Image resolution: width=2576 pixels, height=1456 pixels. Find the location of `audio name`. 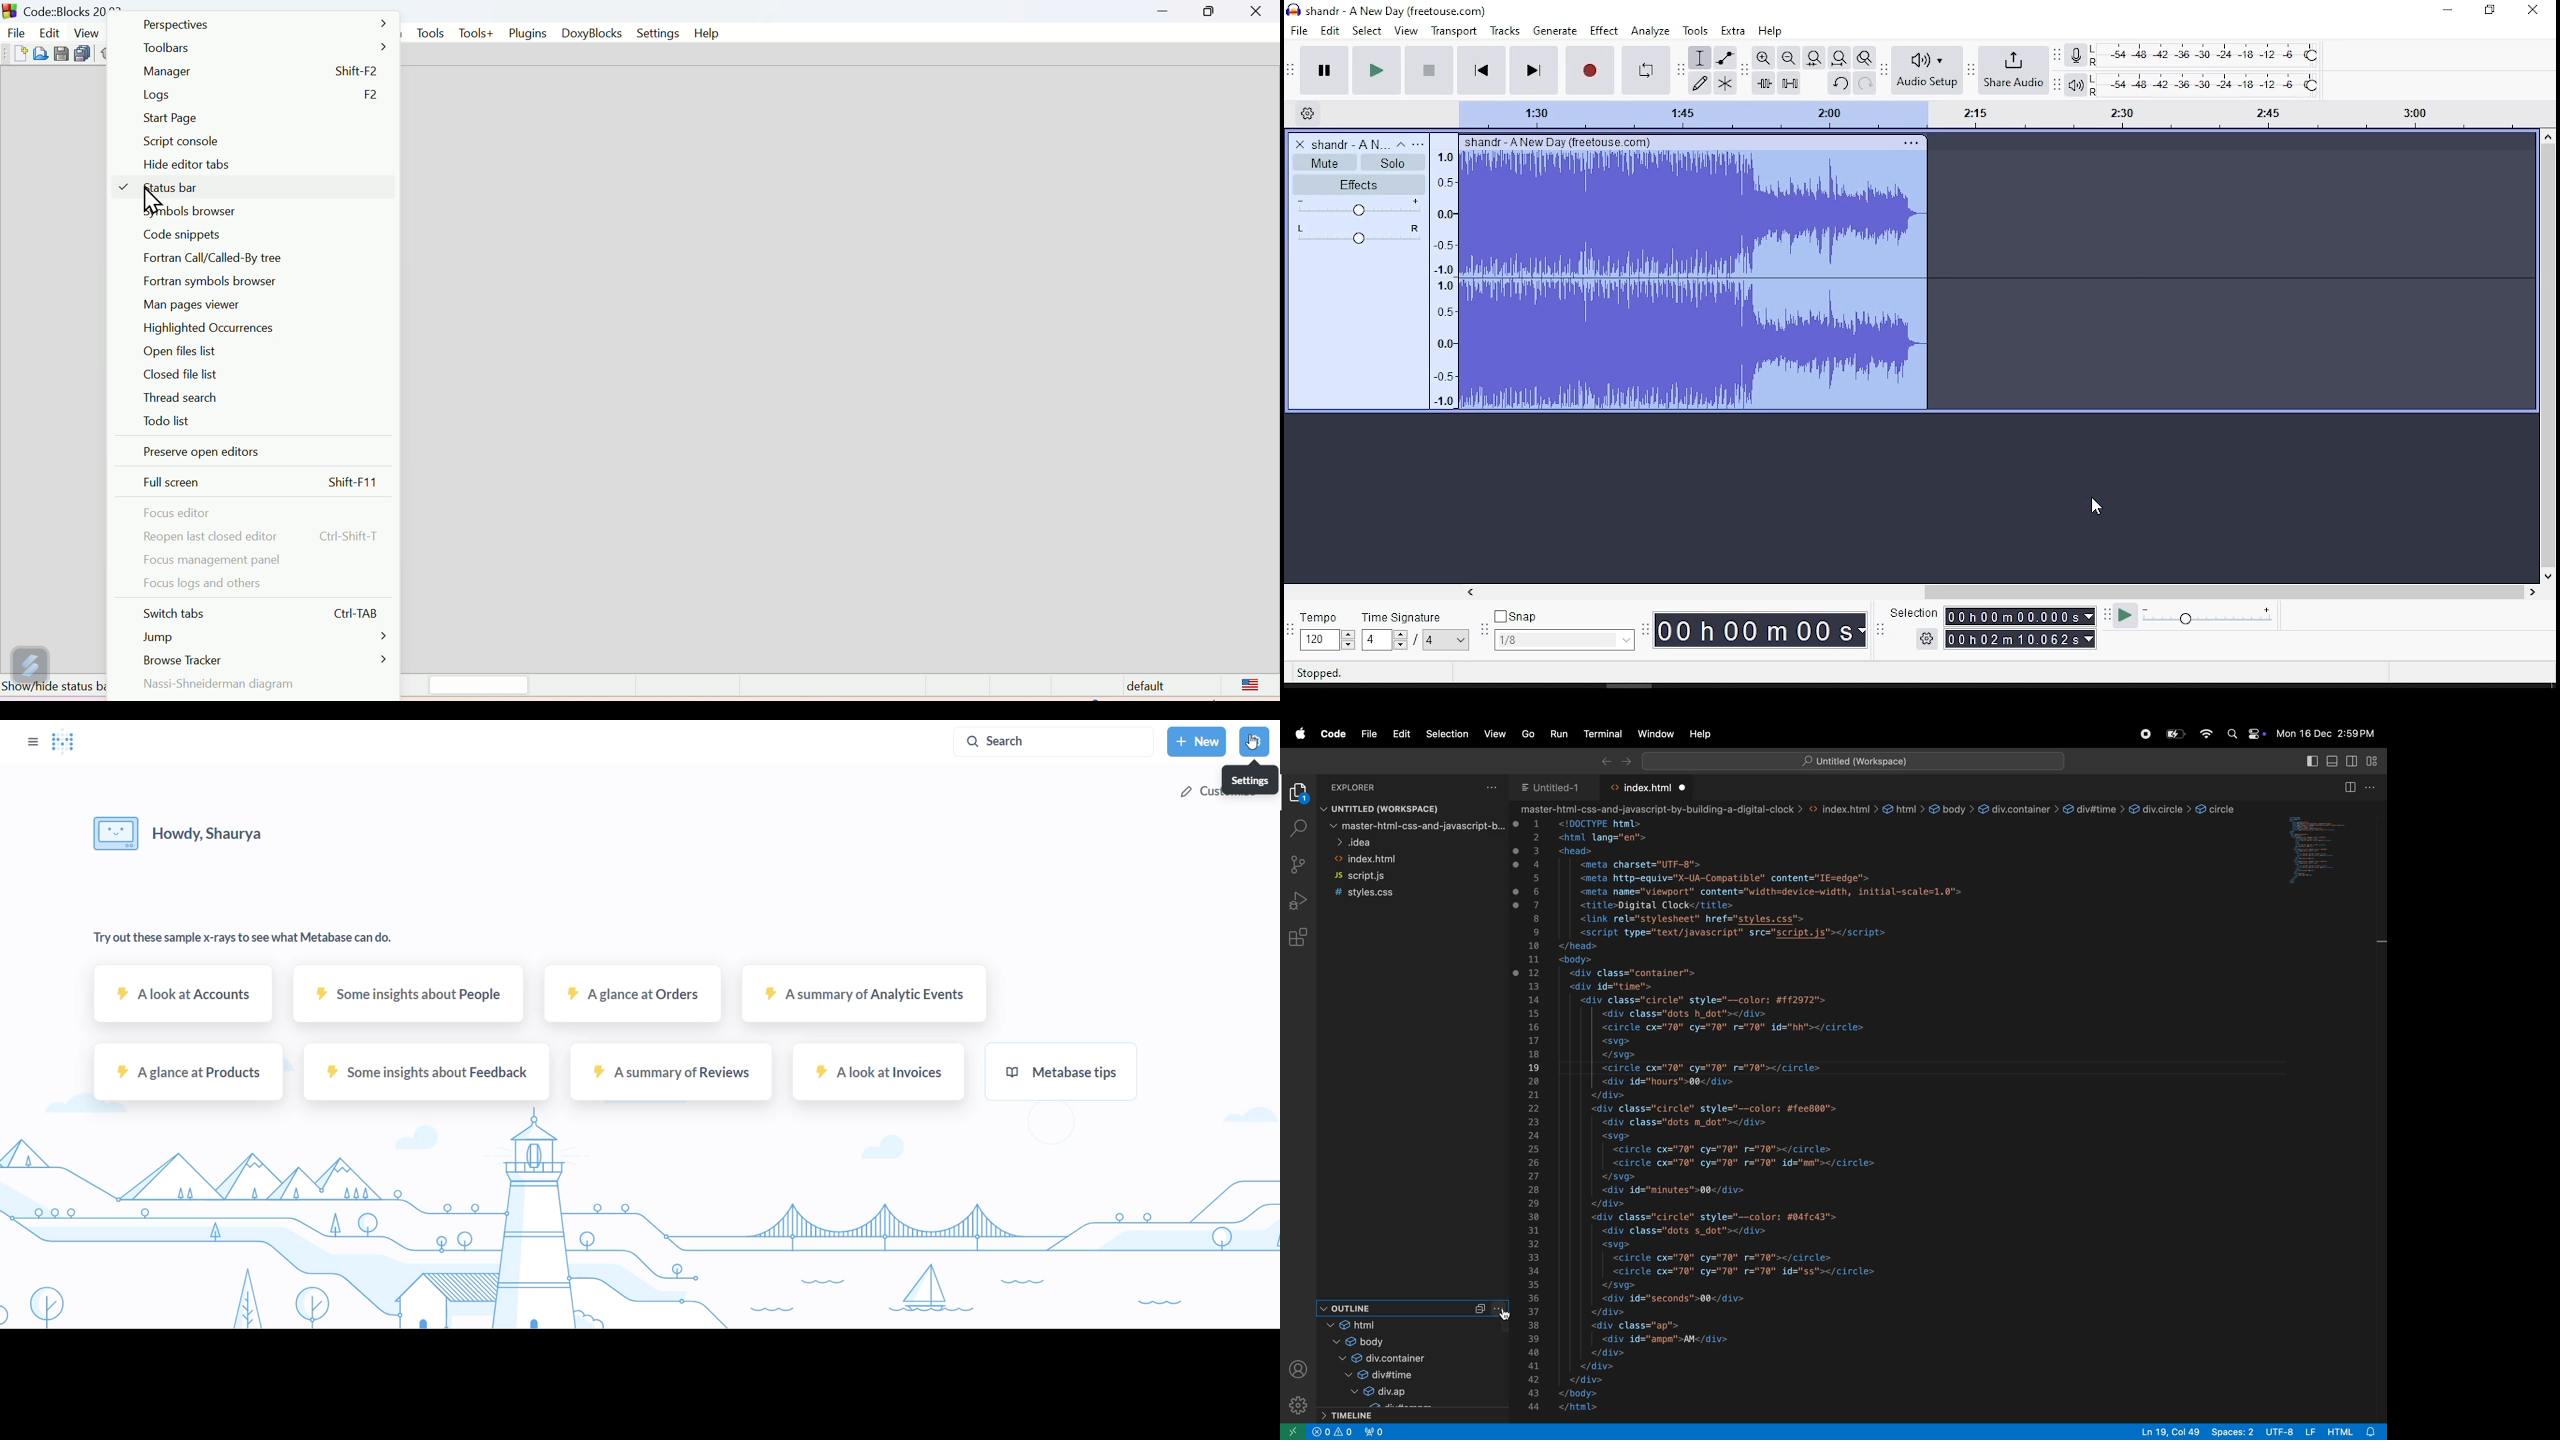

audio name is located at coordinates (1350, 143).